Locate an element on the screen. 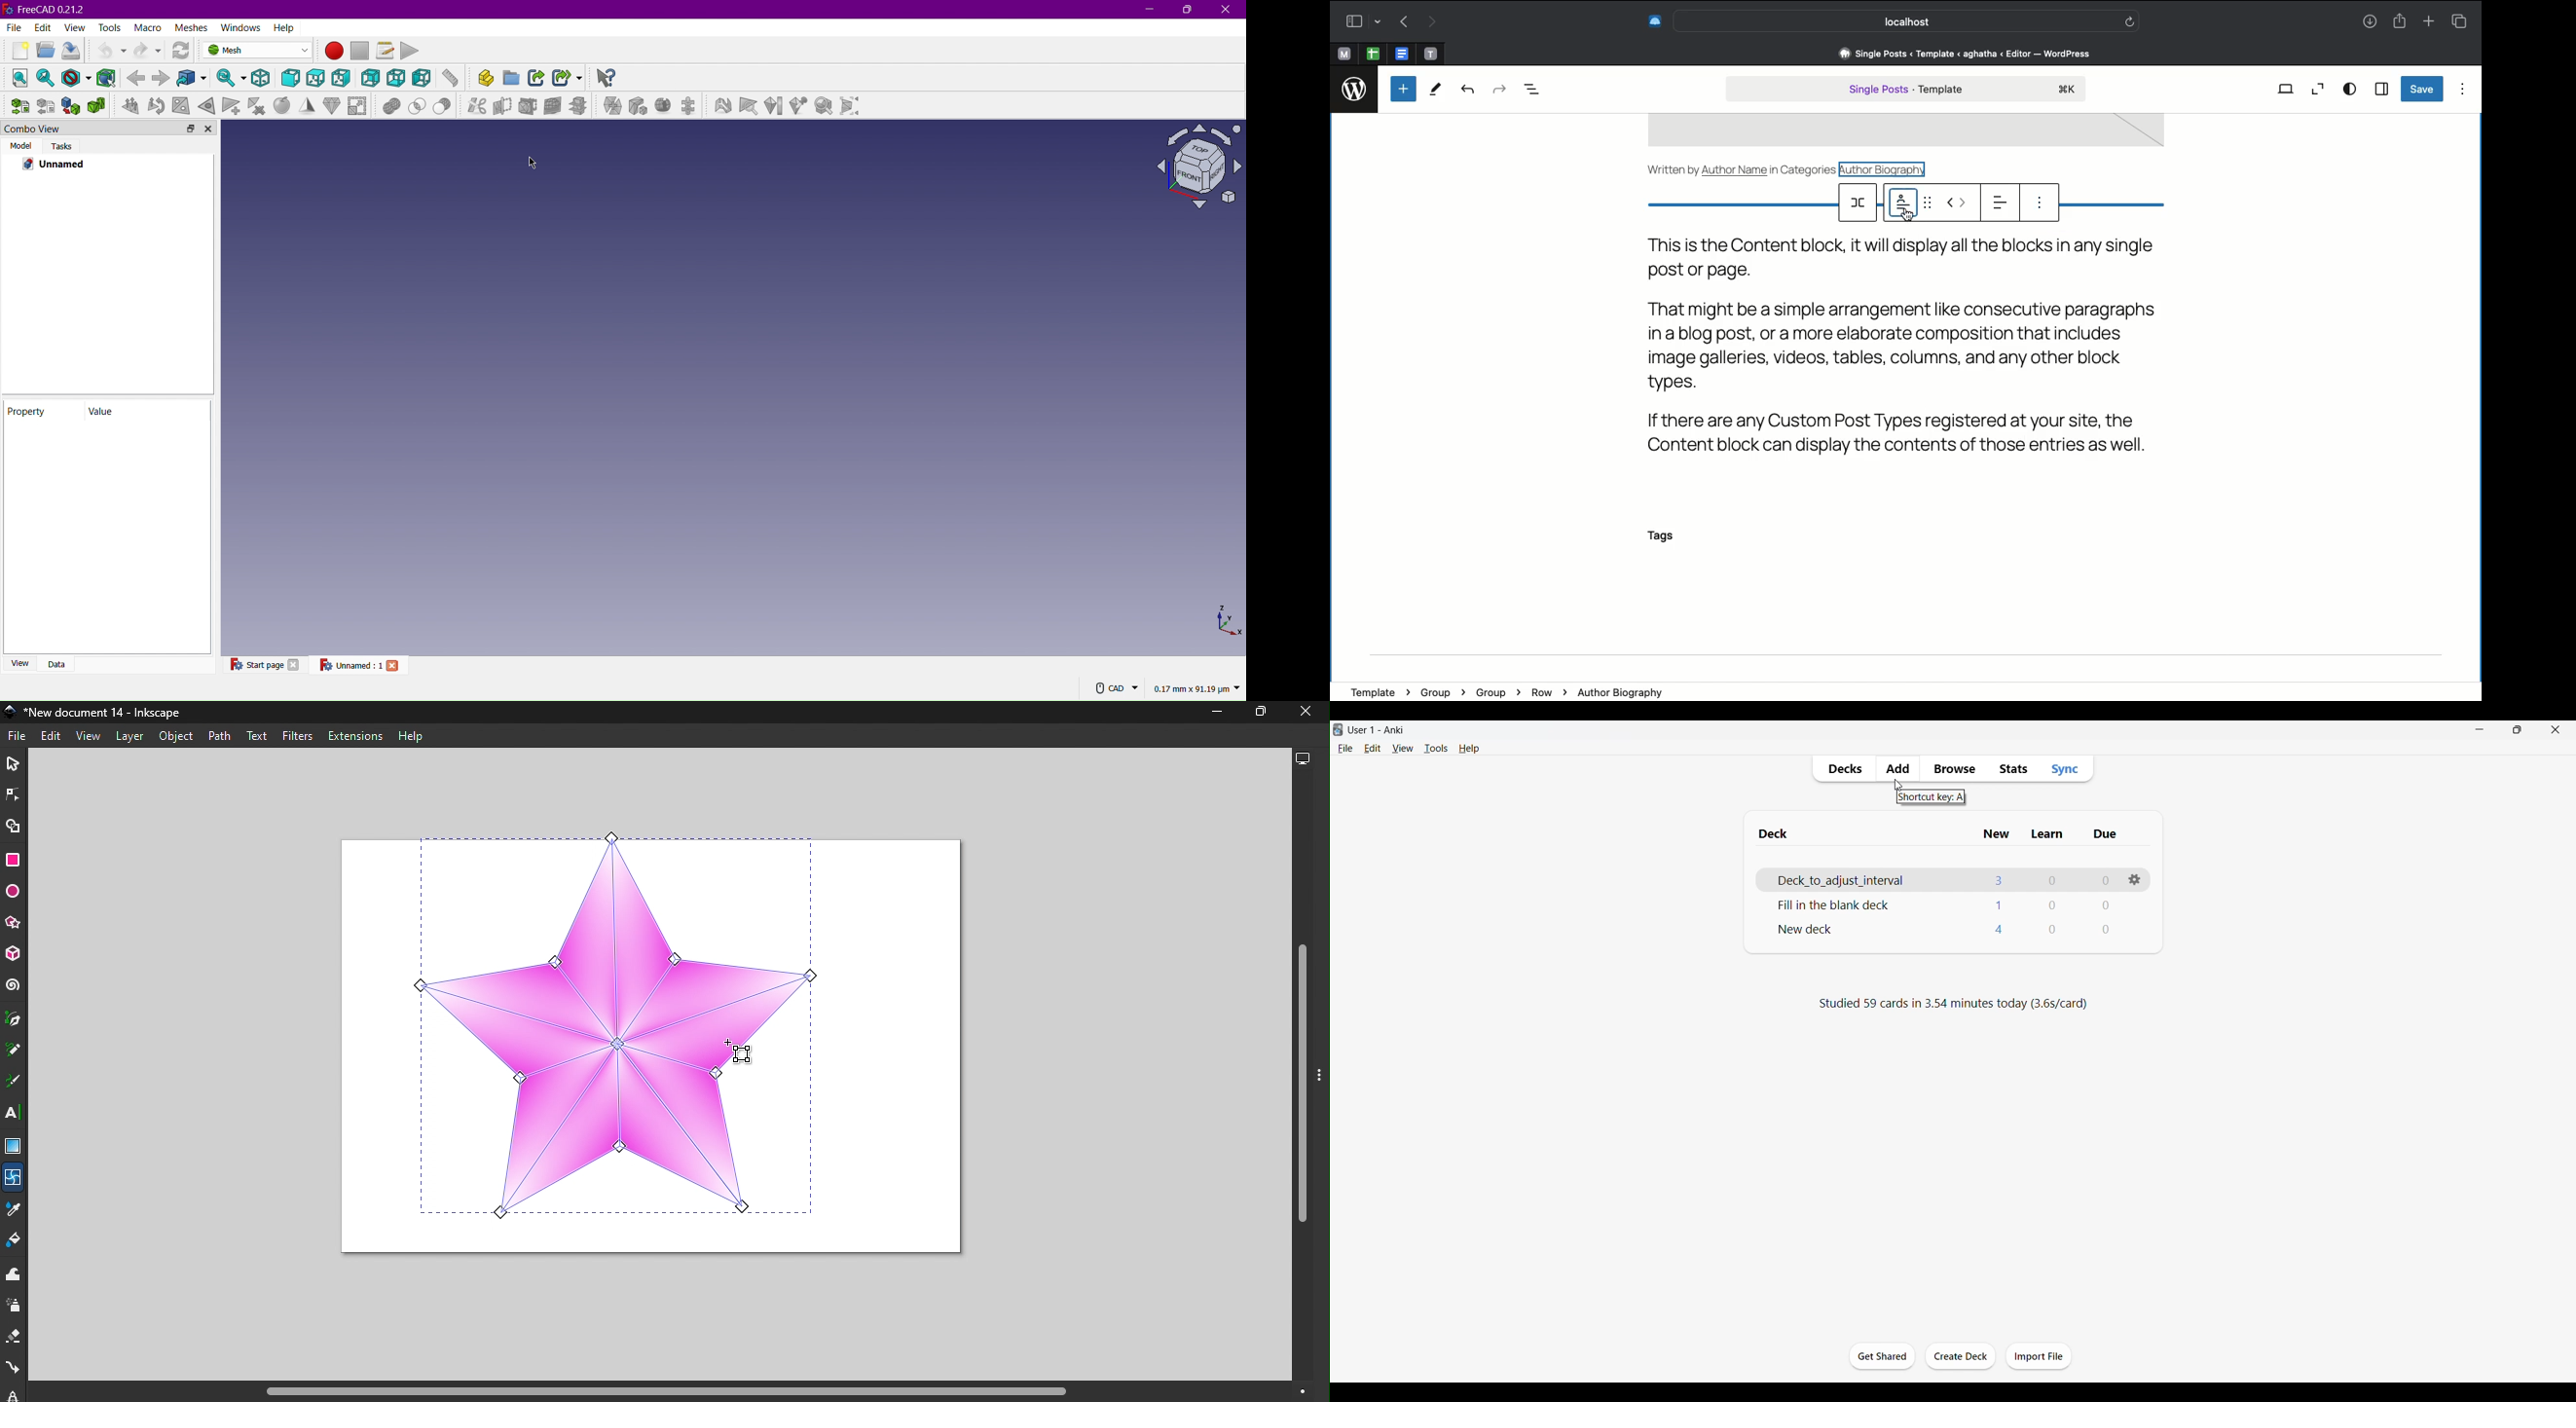 Image resolution: width=2576 pixels, height=1428 pixels. Macro is located at coordinates (149, 27).